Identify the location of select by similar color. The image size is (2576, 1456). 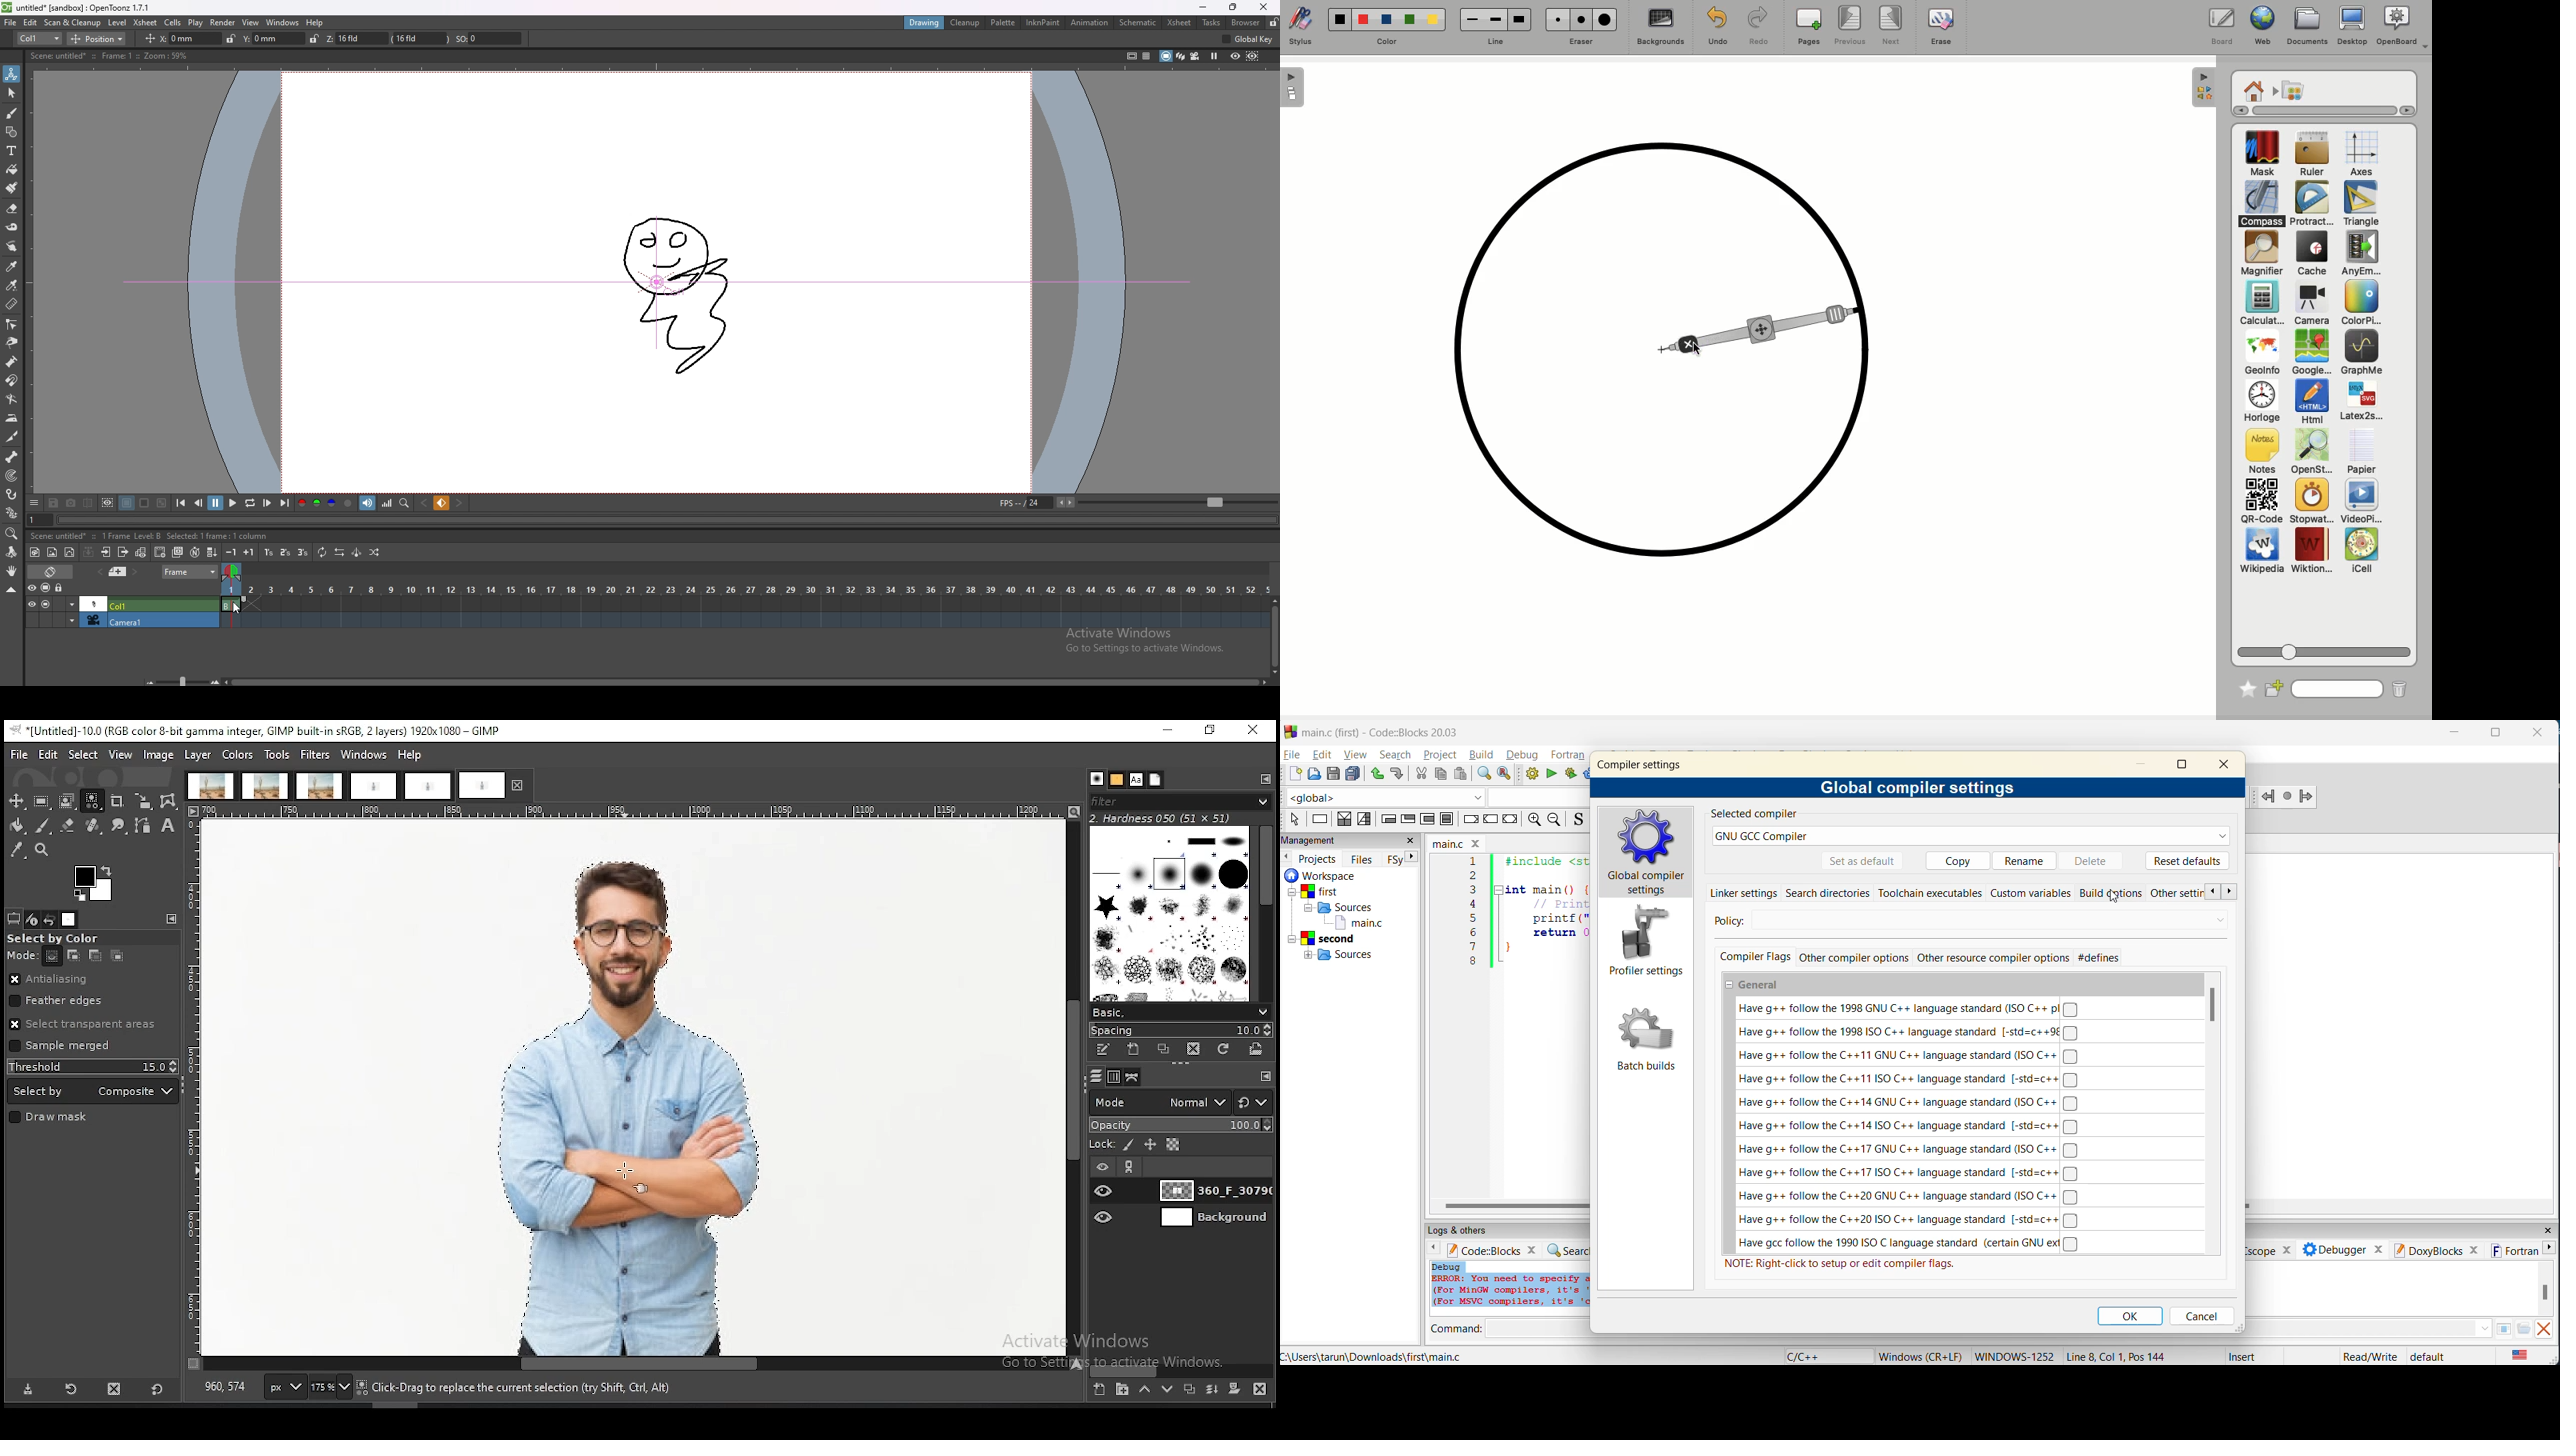
(92, 801).